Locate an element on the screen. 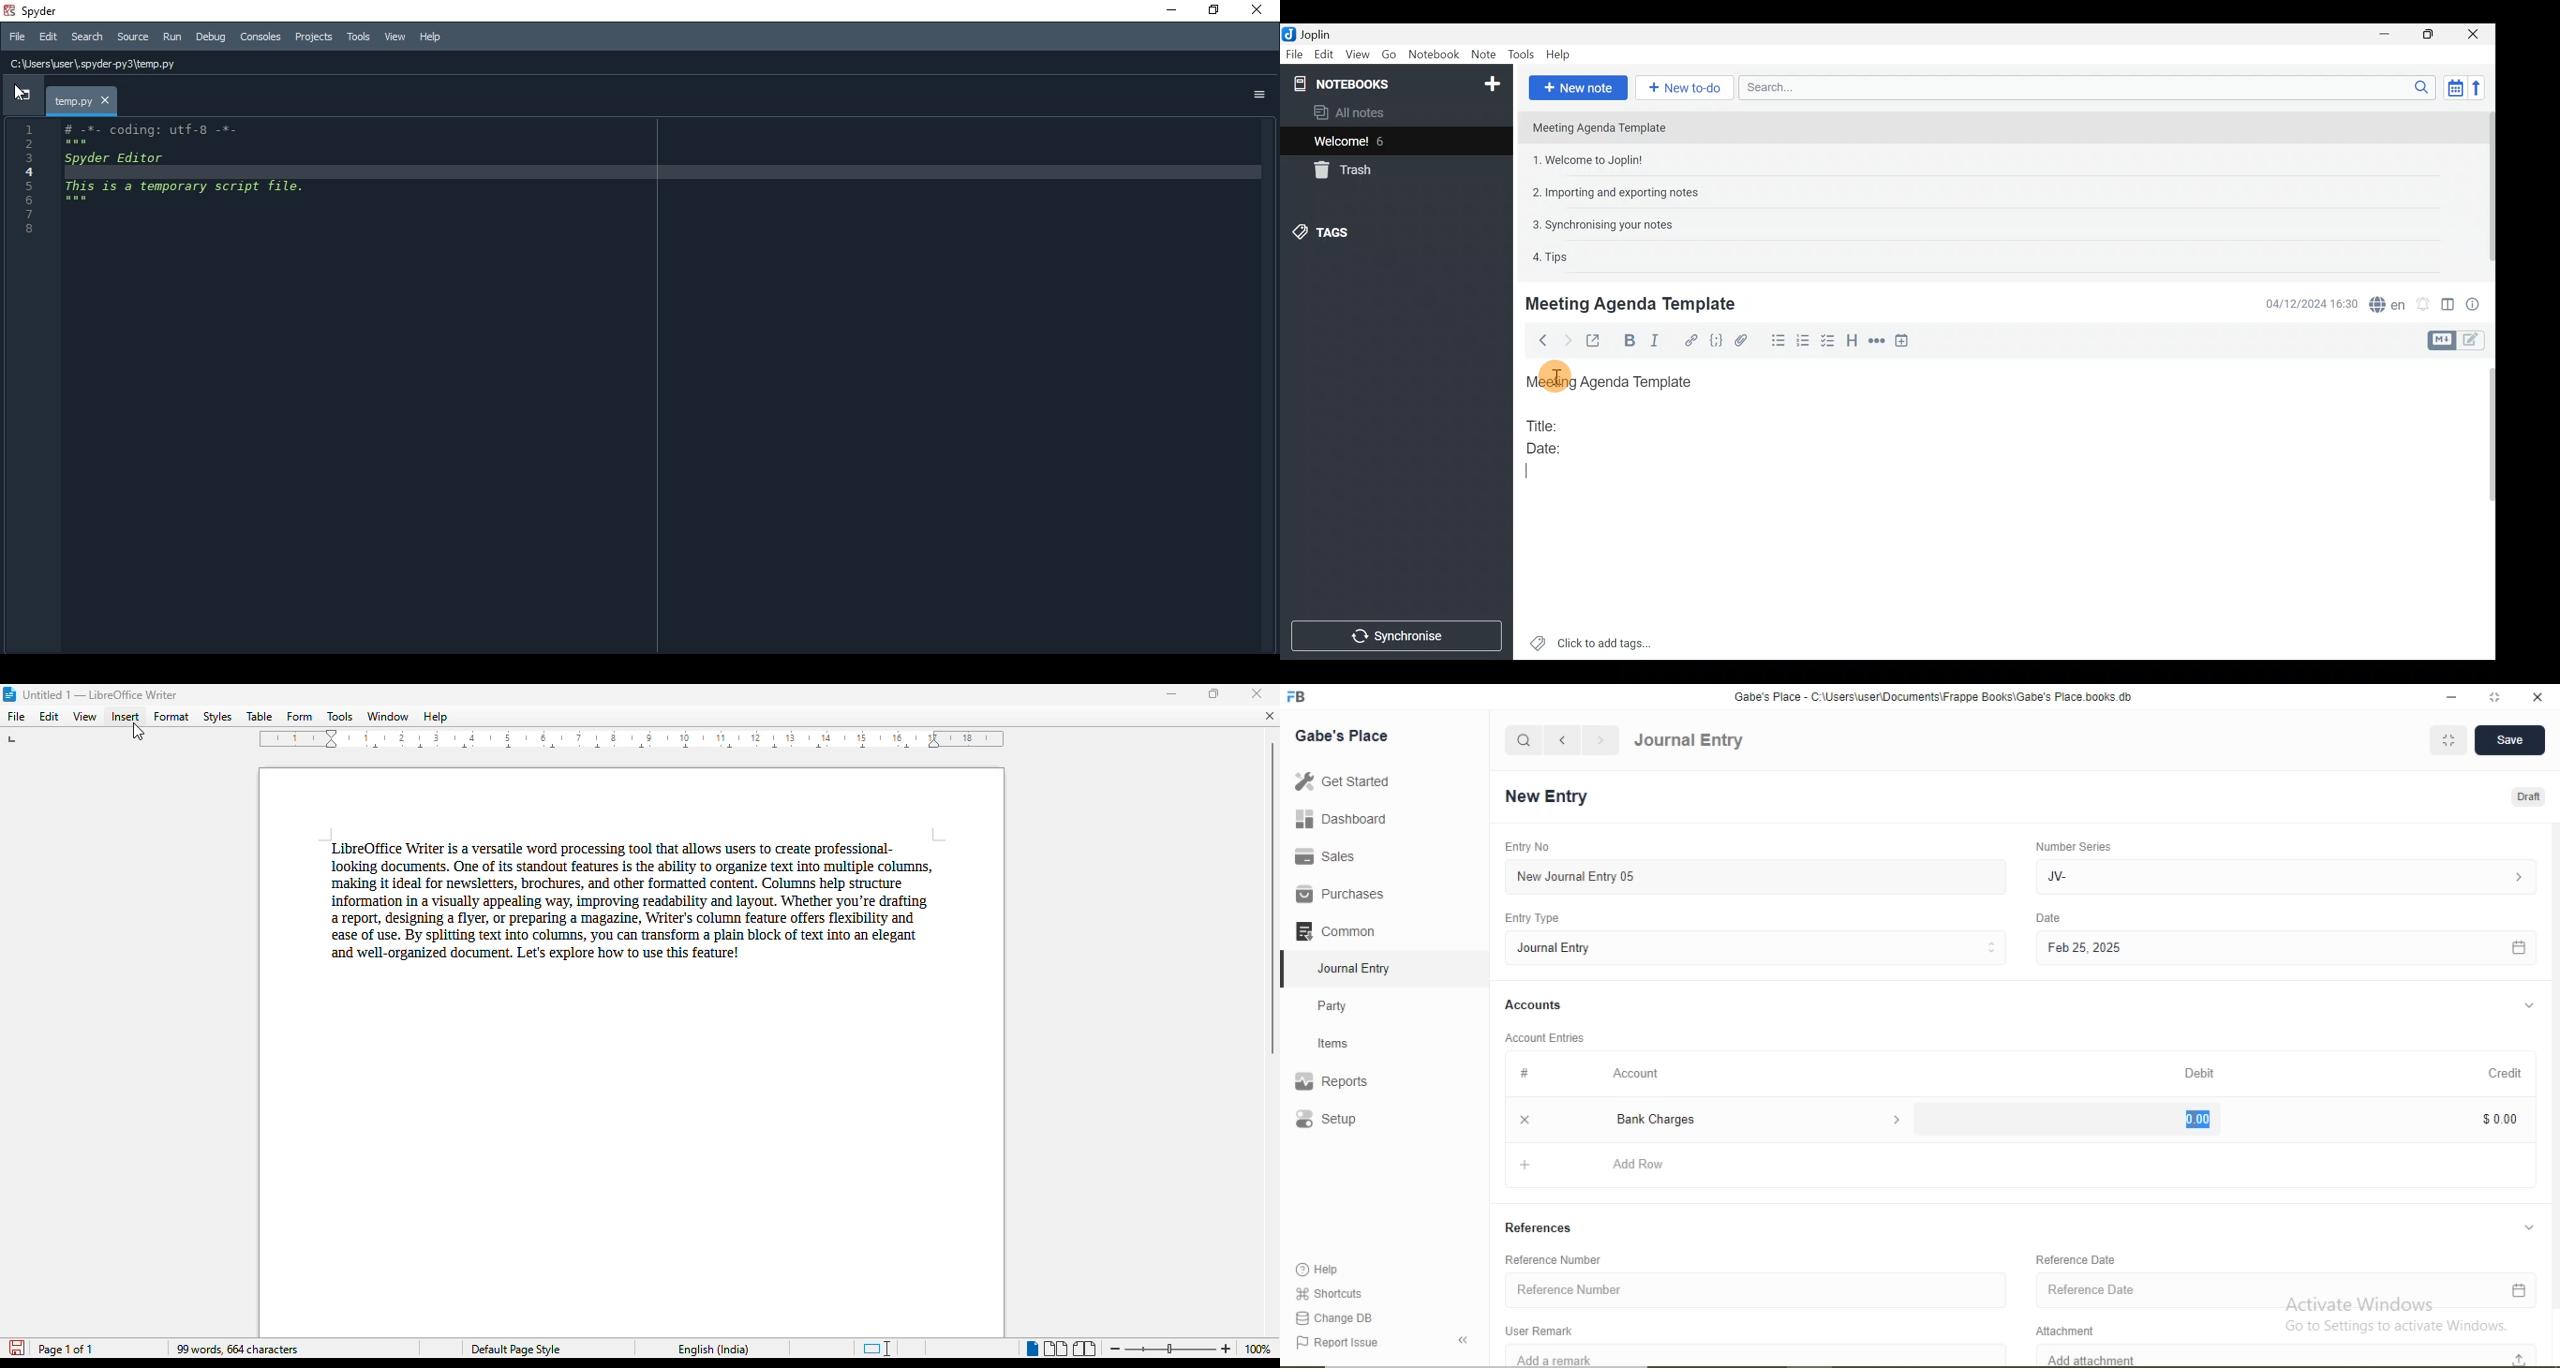 This screenshot has width=2576, height=1372. Sales is located at coordinates (1334, 856).